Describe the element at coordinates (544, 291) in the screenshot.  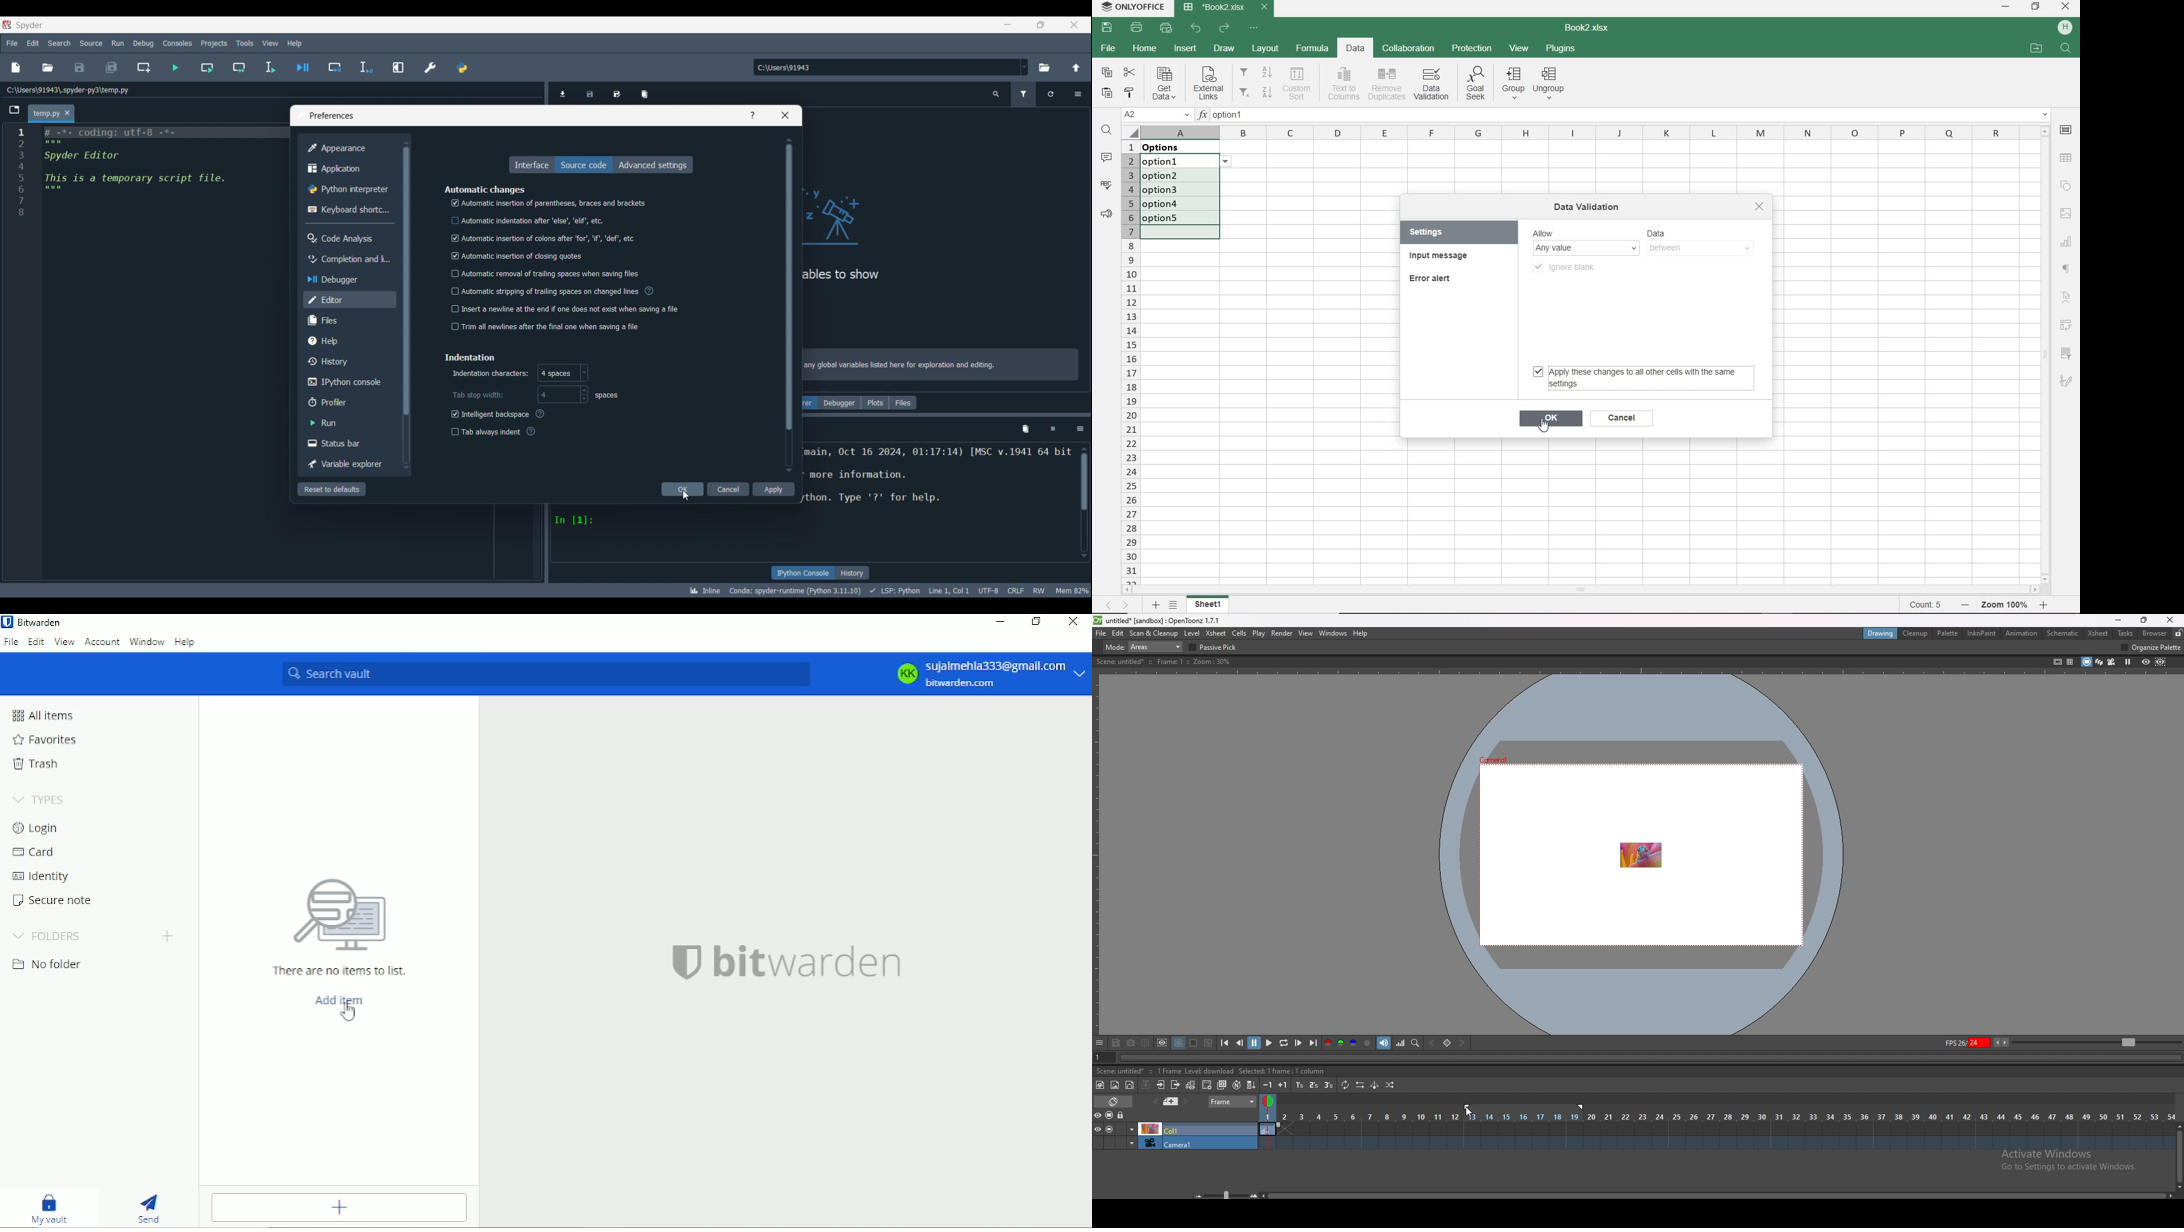
I see `‘Automatic stripping of trailing spaces on changed lines` at that location.